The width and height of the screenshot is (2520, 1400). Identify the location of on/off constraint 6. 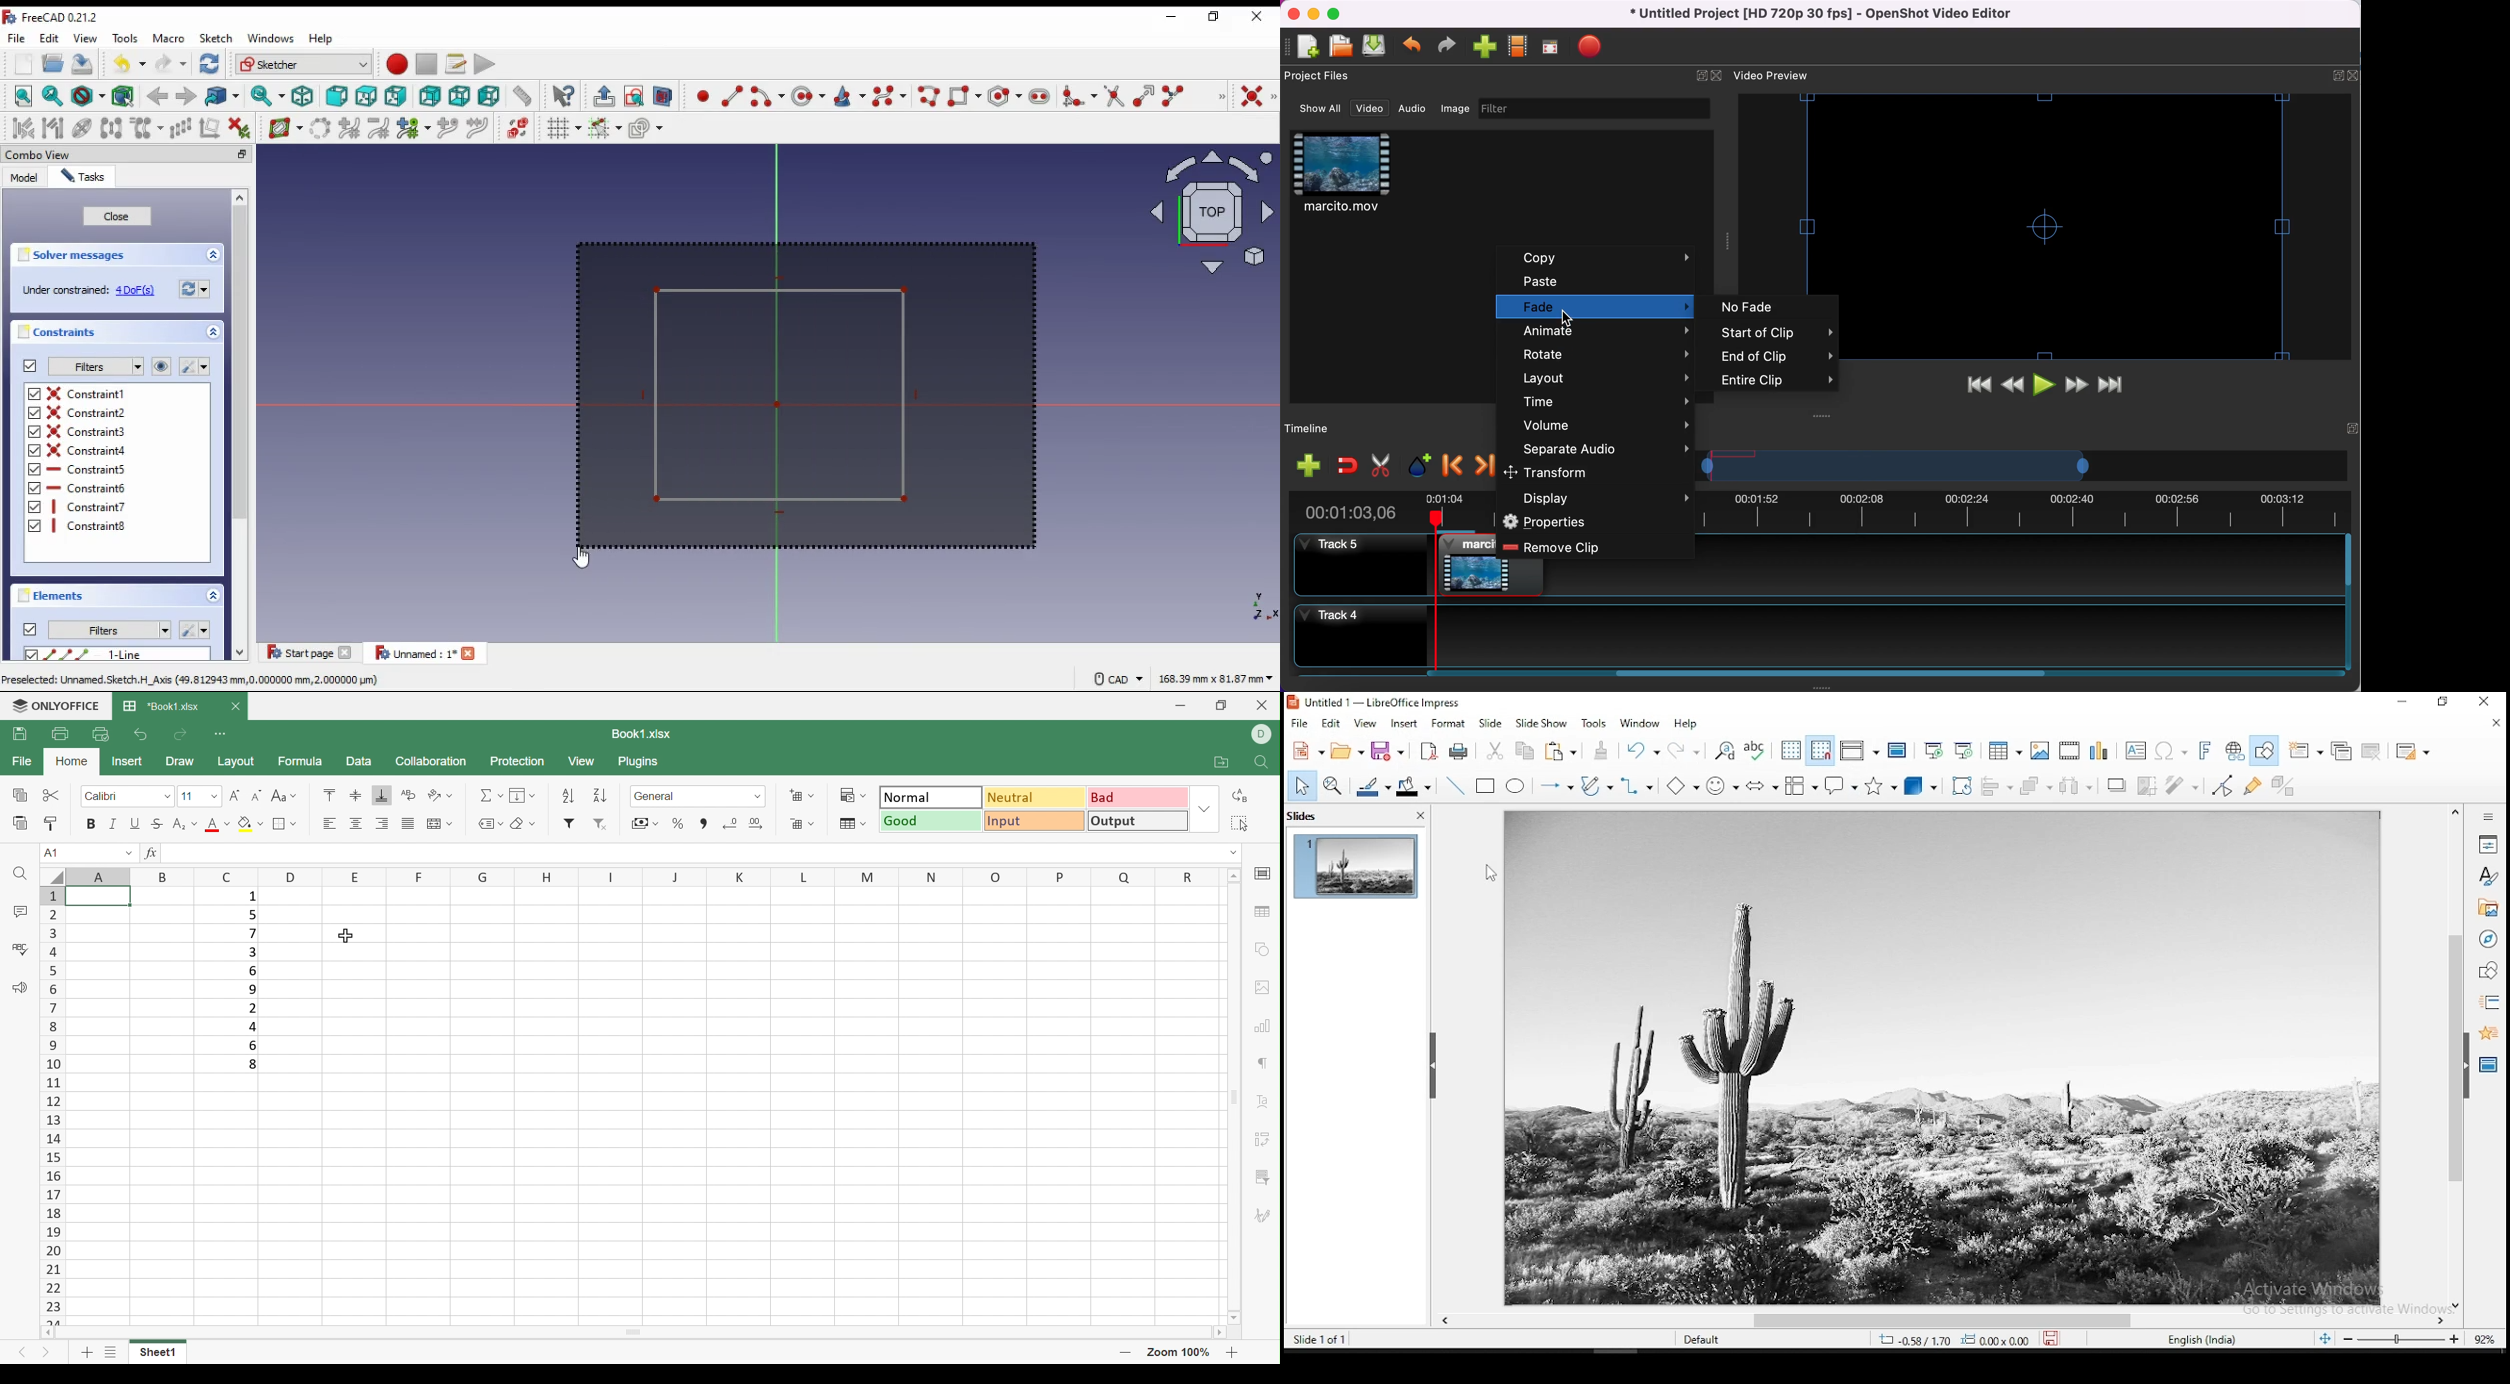
(88, 487).